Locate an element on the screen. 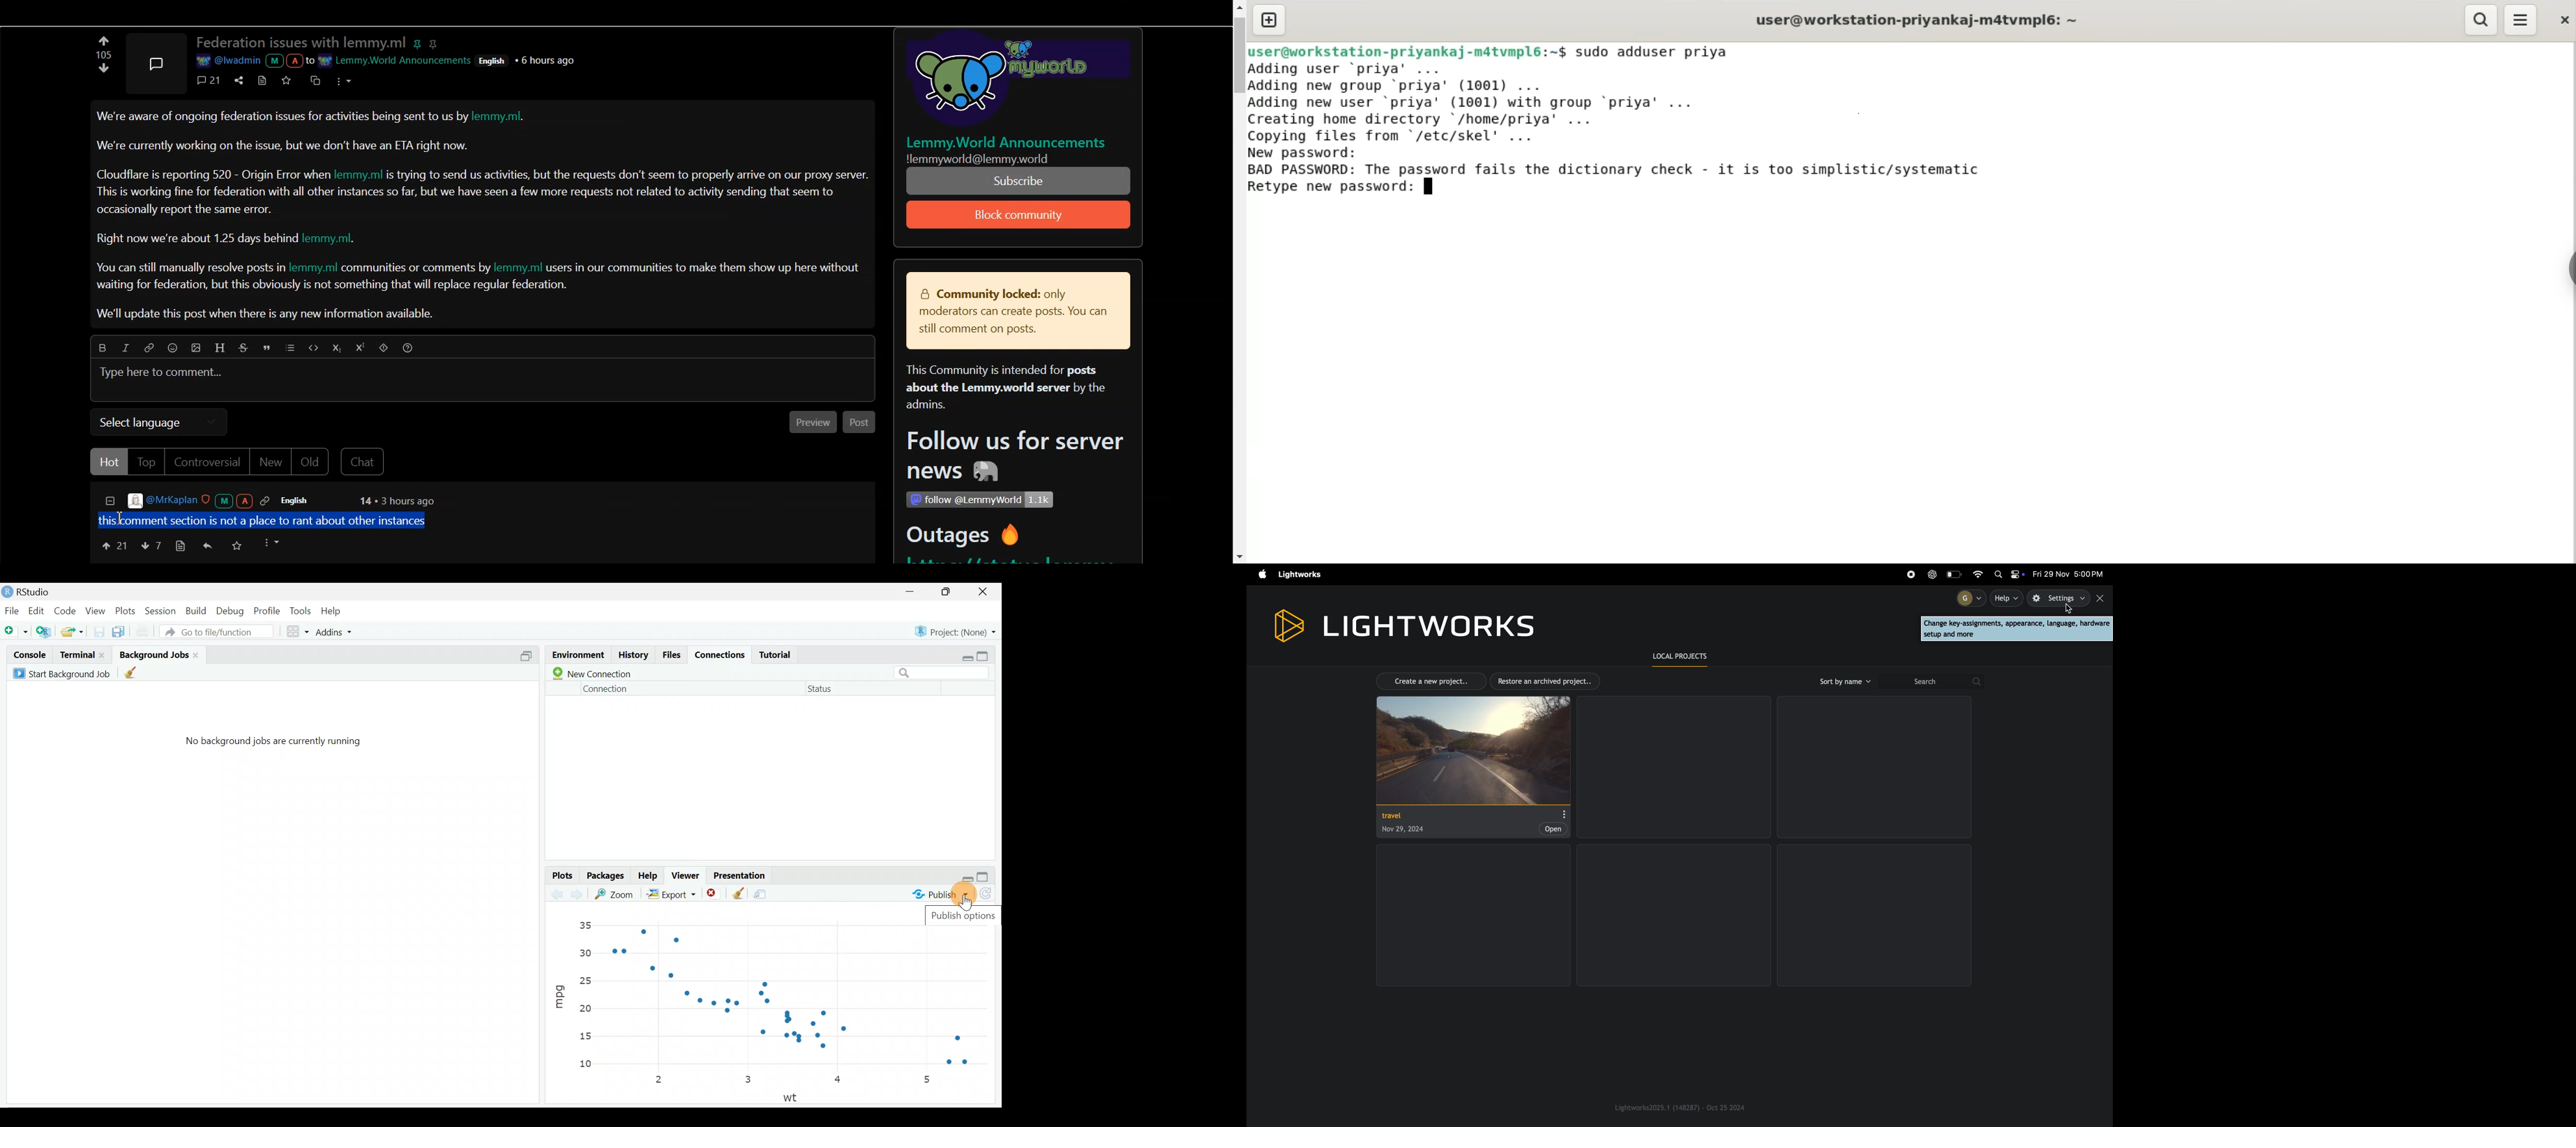 This screenshot has width=2576, height=1148. Minimize is located at coordinates (912, 592).